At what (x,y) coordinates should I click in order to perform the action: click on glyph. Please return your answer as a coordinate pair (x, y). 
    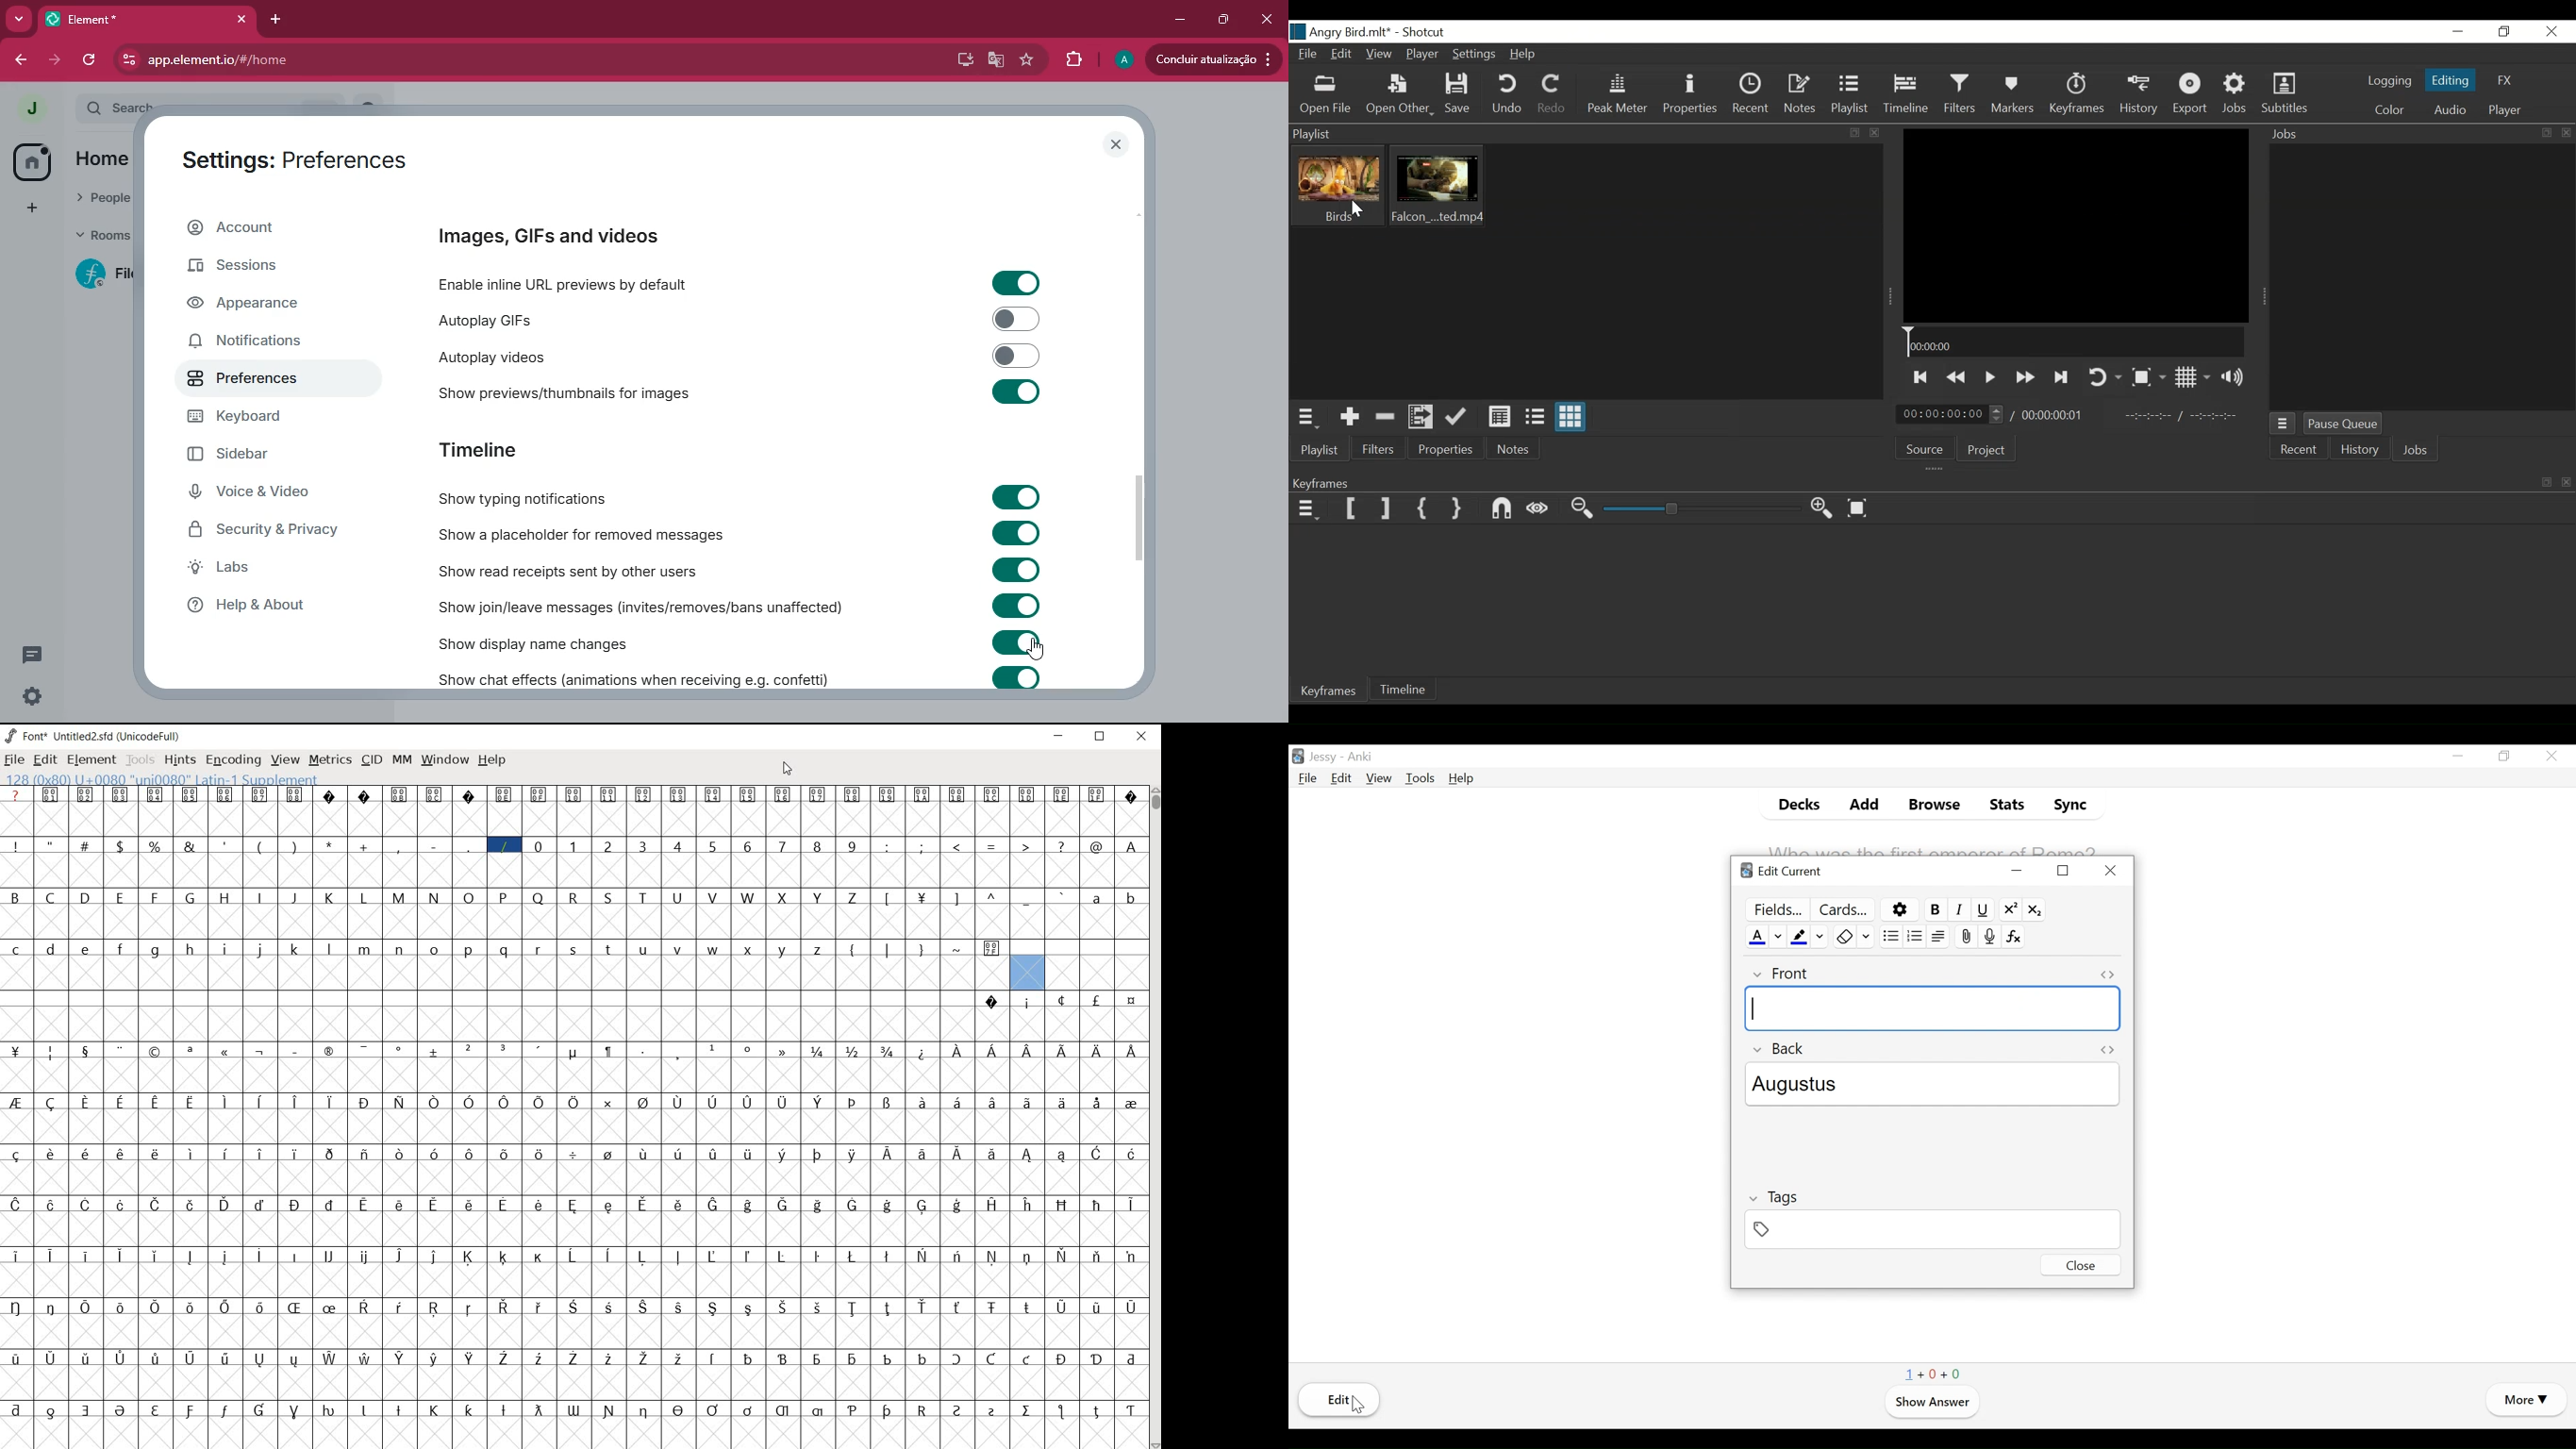
    Looking at the image, I should click on (679, 1410).